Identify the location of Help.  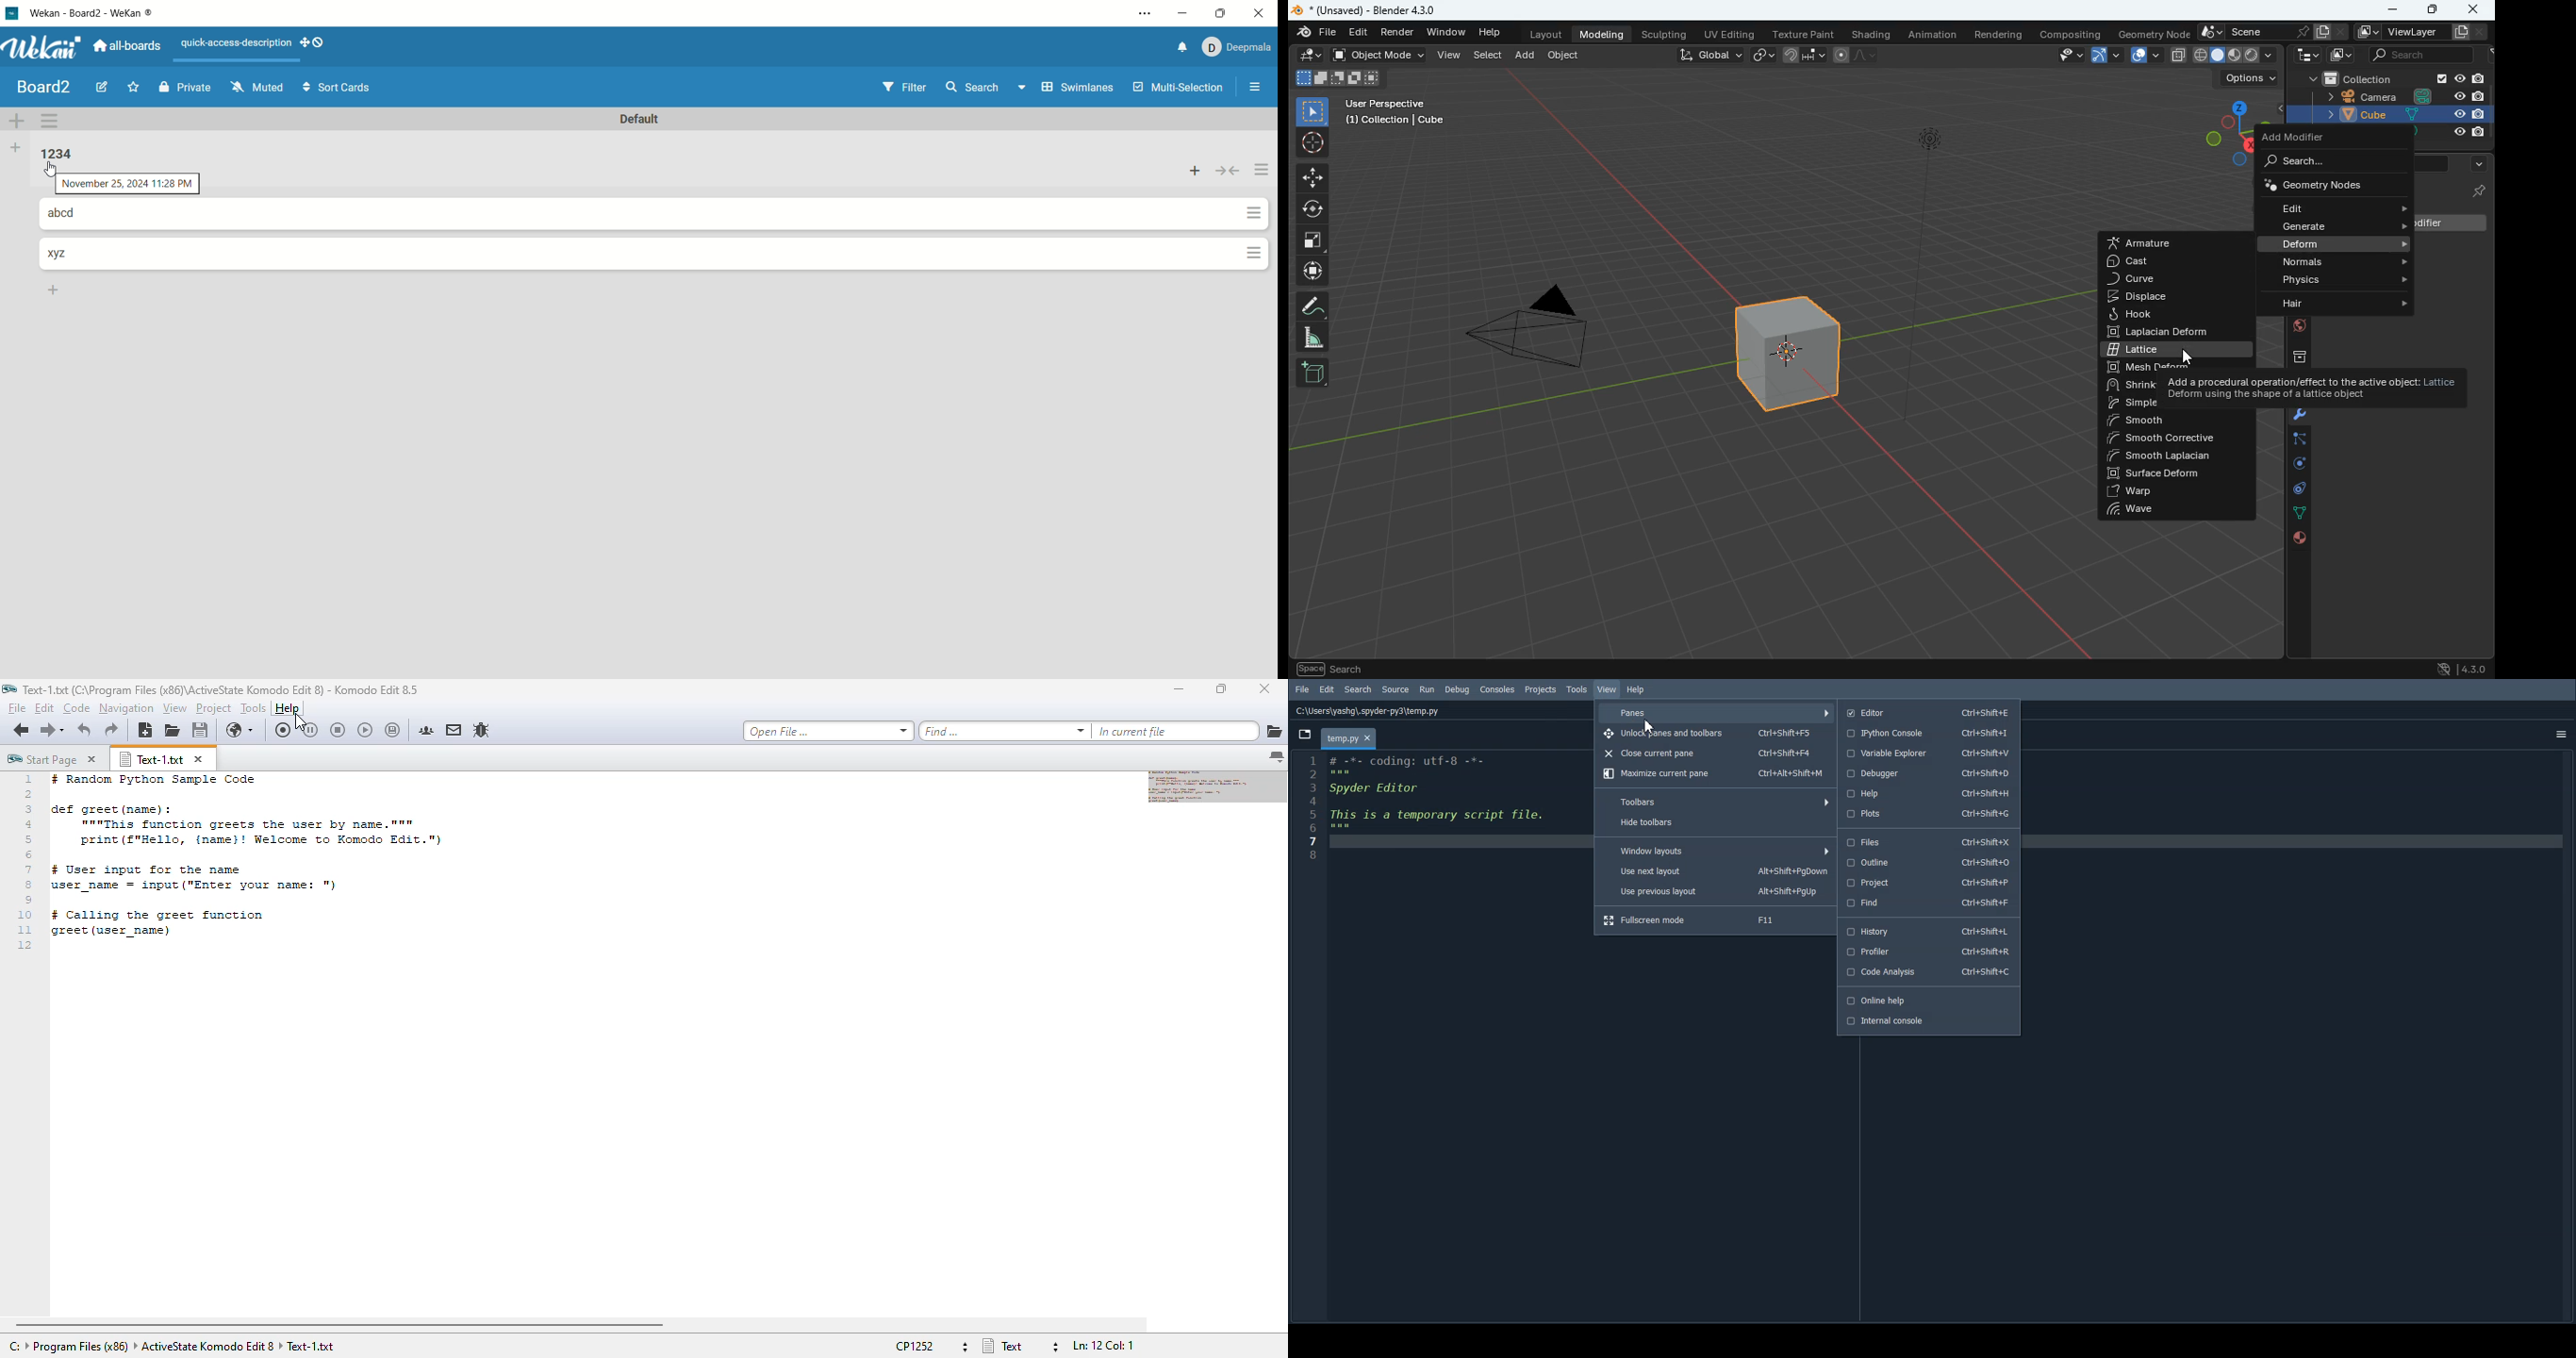
(1636, 689).